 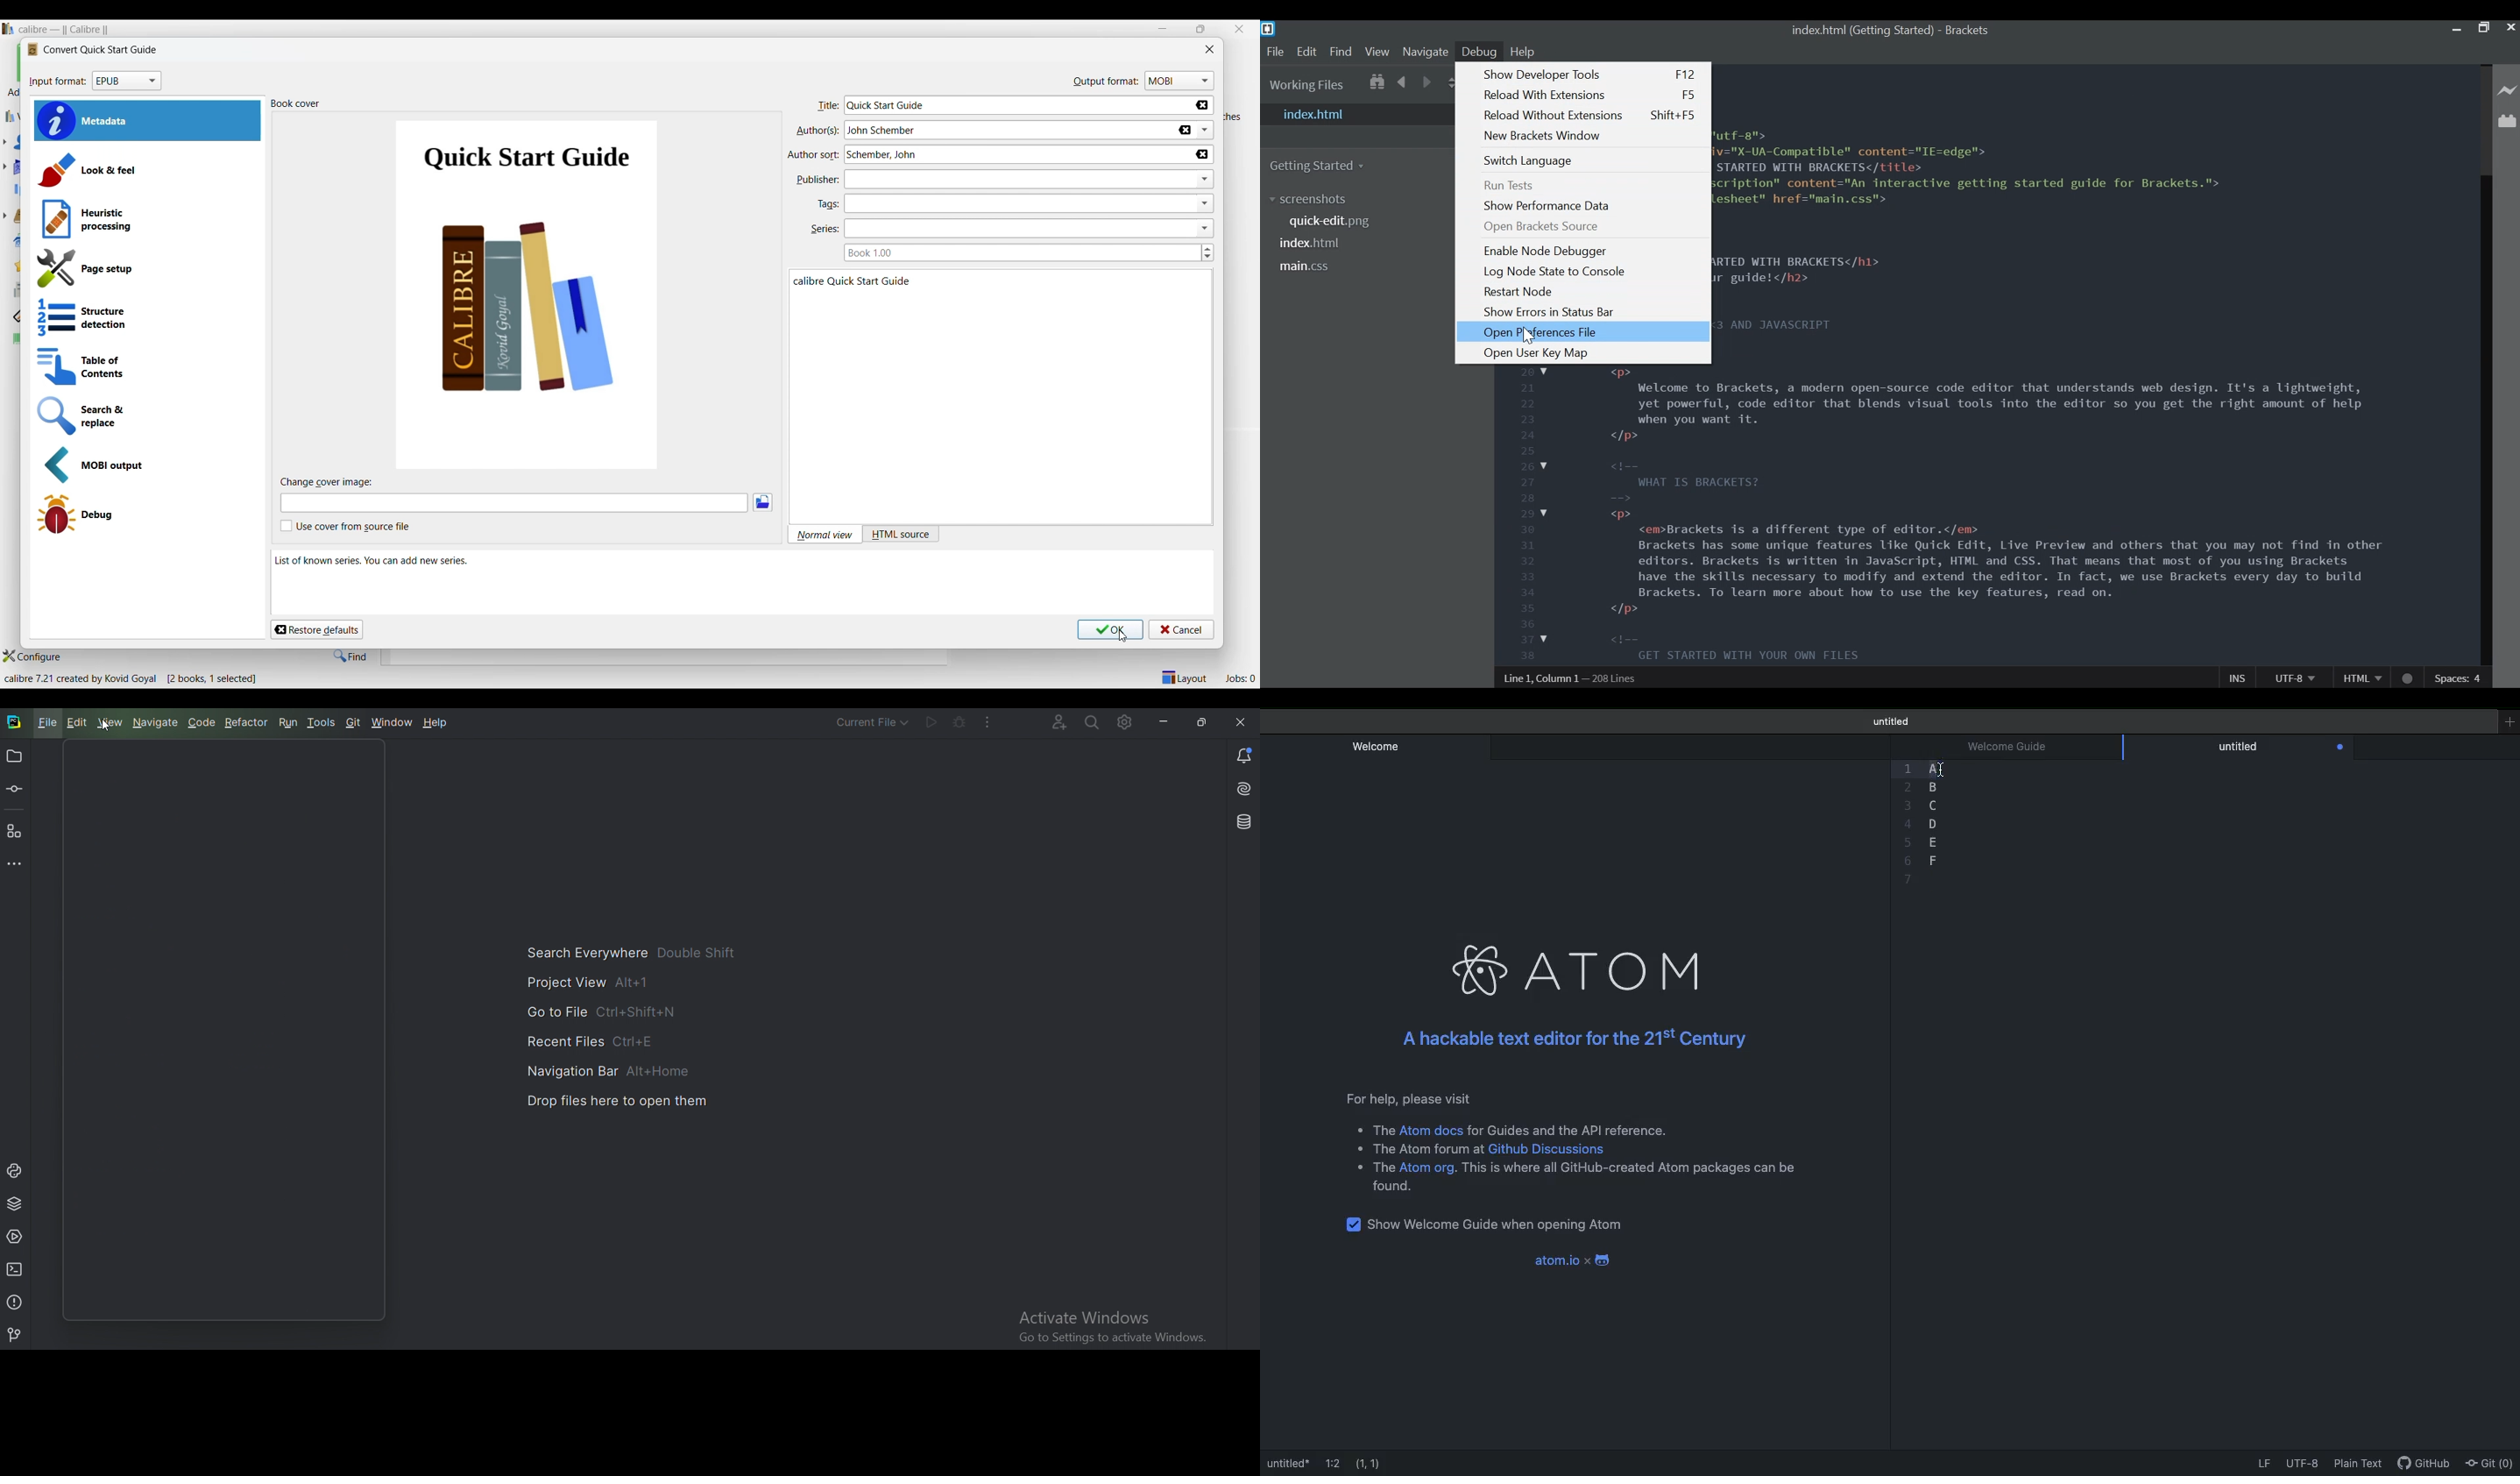 I want to click on author sort, so click(x=814, y=154).